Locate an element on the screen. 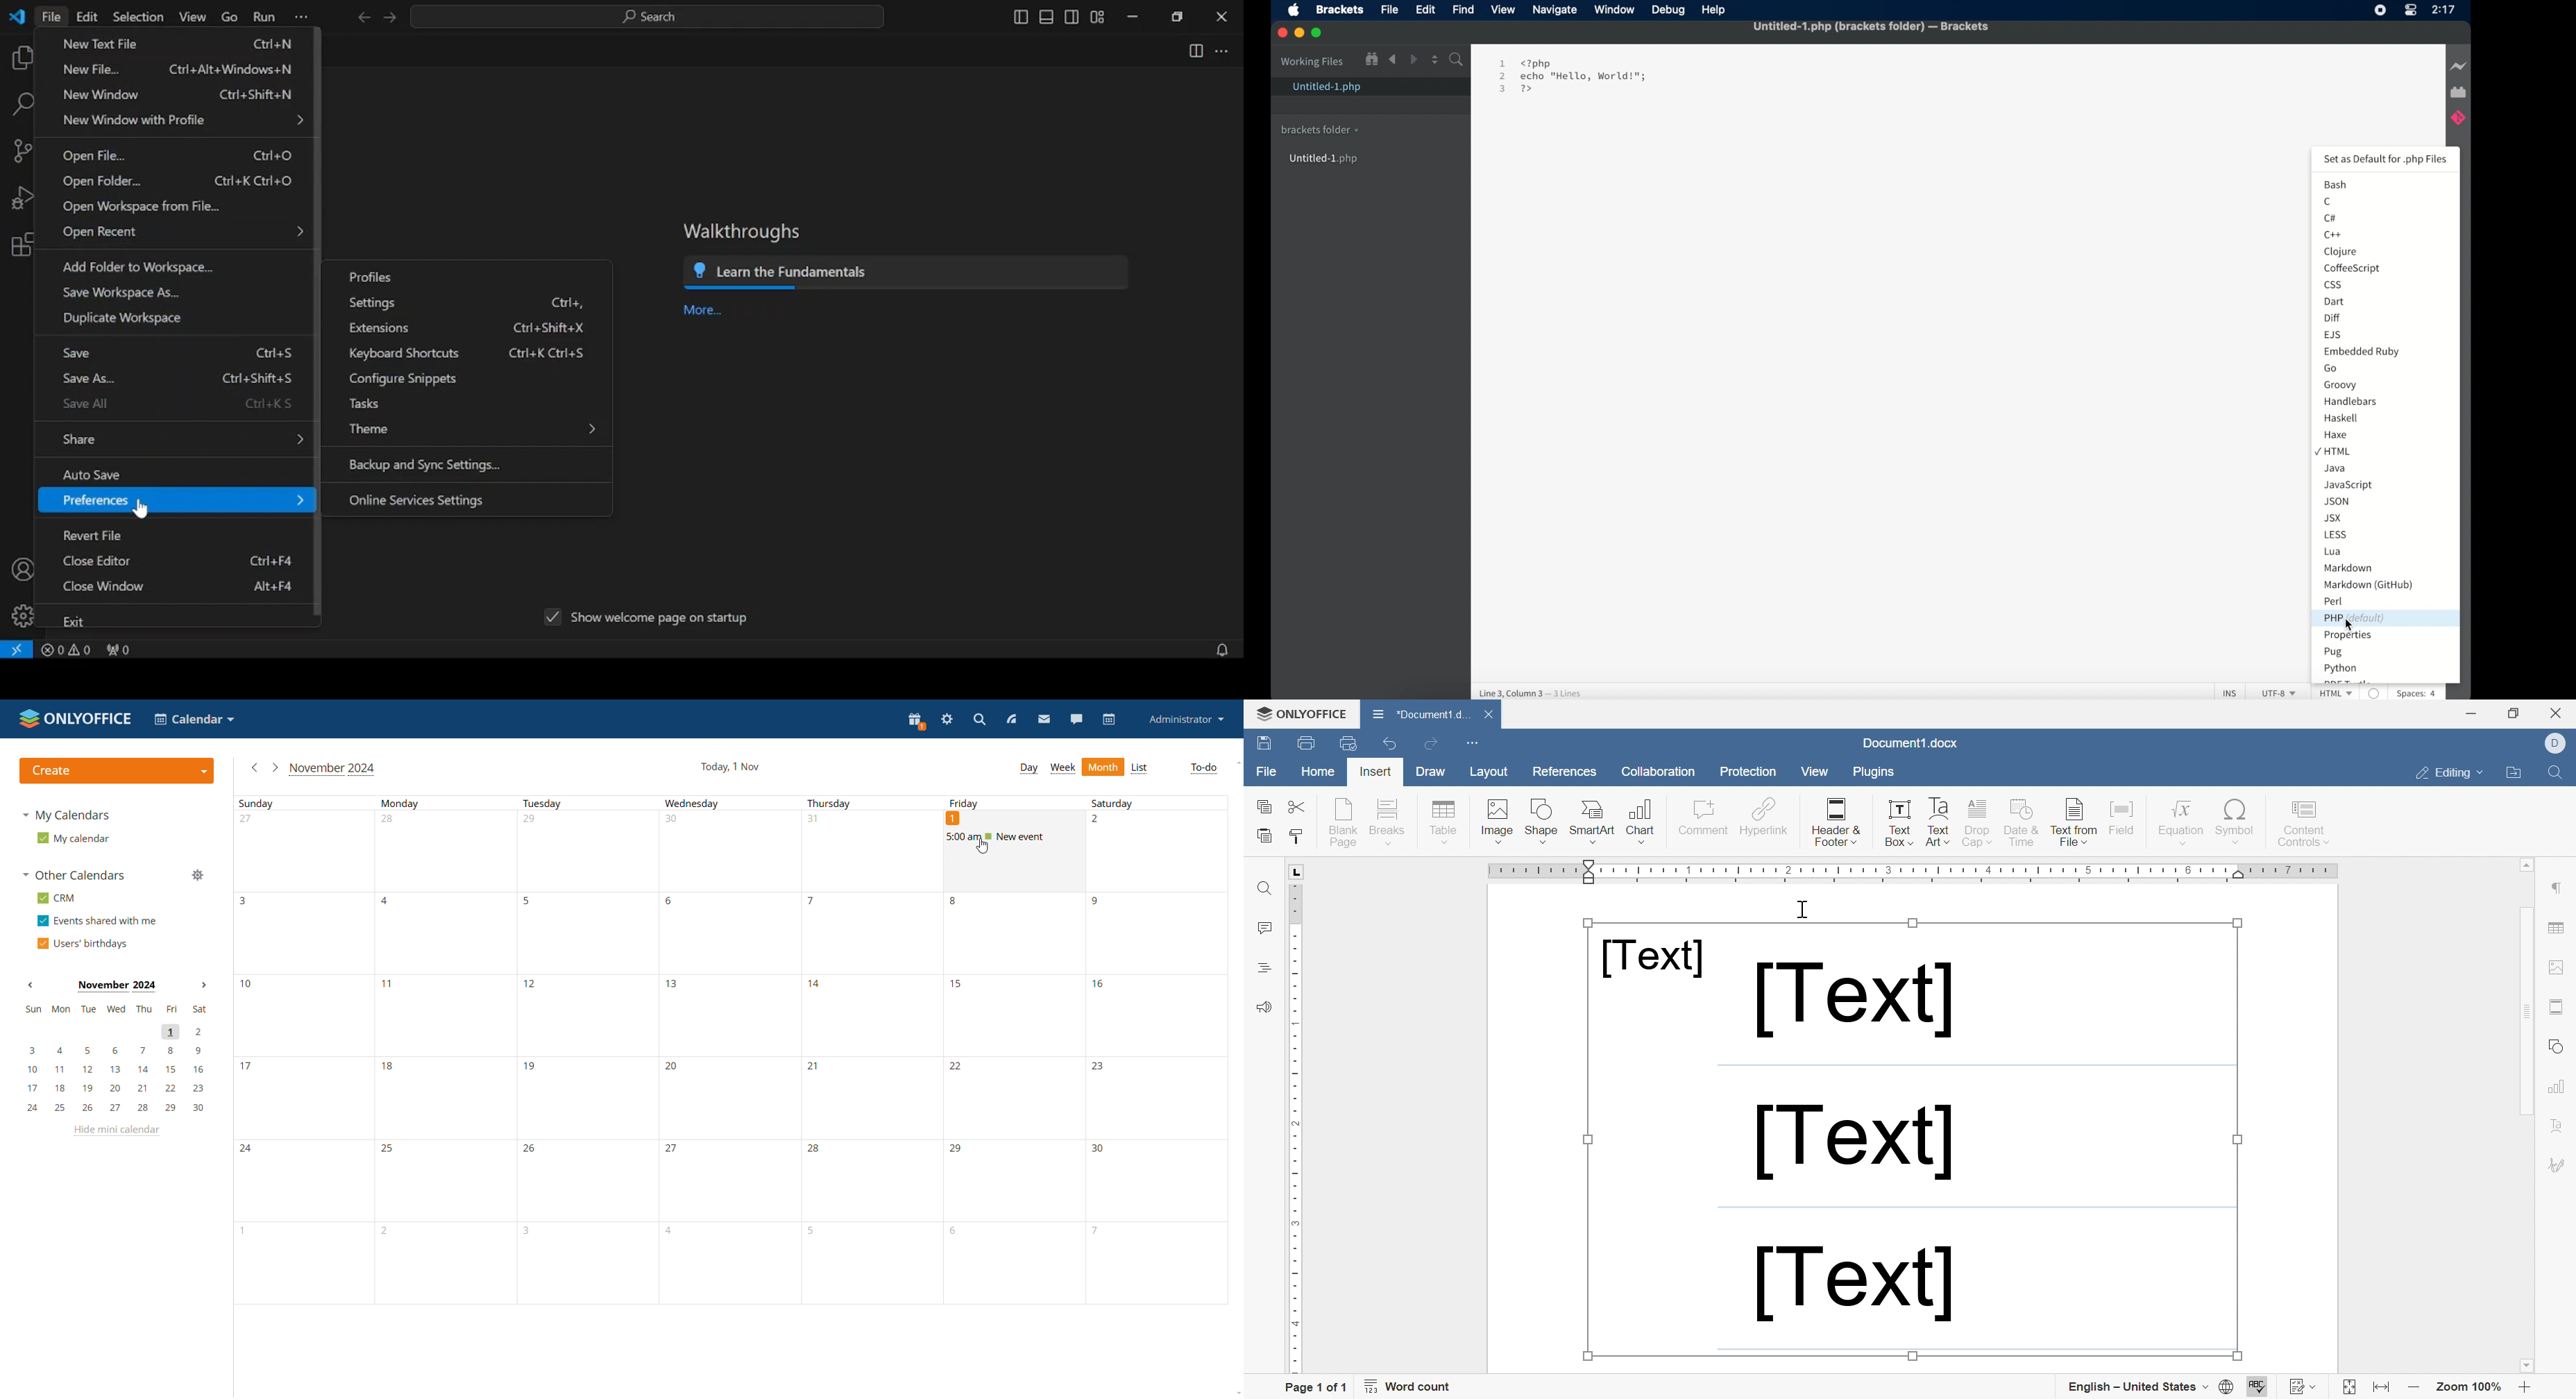  time is located at coordinates (2444, 10).